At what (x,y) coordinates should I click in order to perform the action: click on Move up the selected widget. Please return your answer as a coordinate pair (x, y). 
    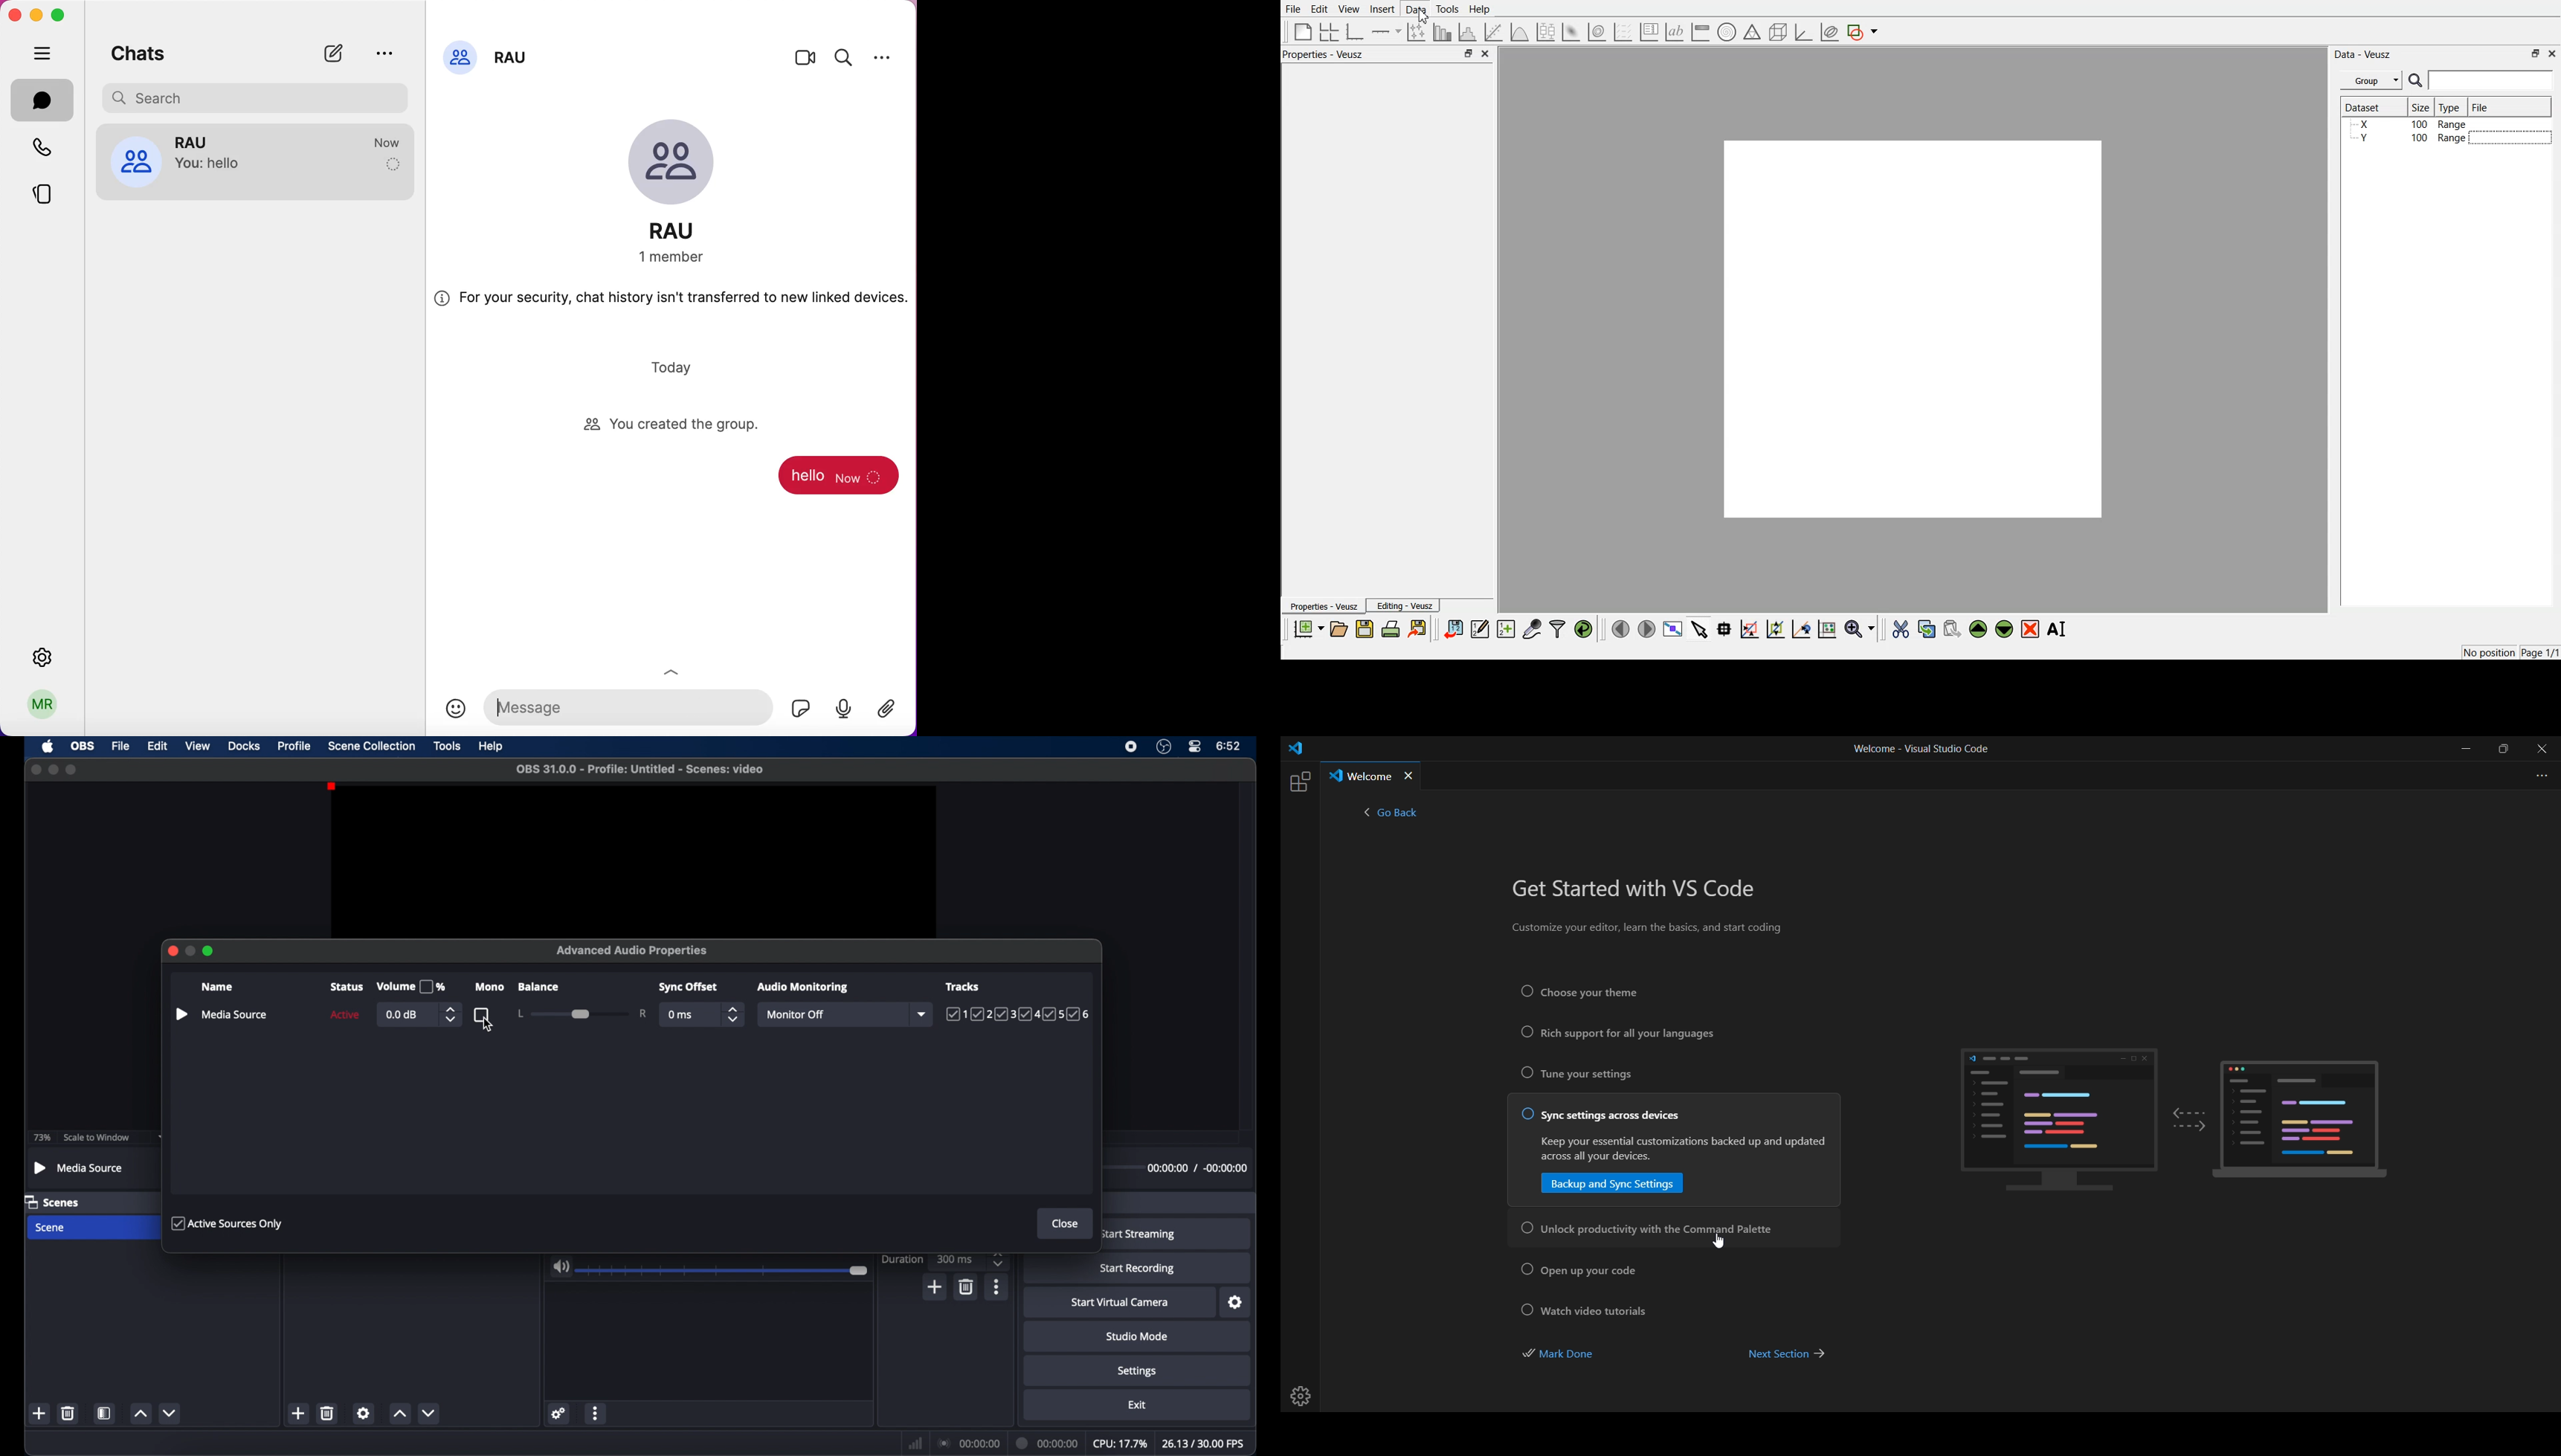
    Looking at the image, I should click on (1979, 630).